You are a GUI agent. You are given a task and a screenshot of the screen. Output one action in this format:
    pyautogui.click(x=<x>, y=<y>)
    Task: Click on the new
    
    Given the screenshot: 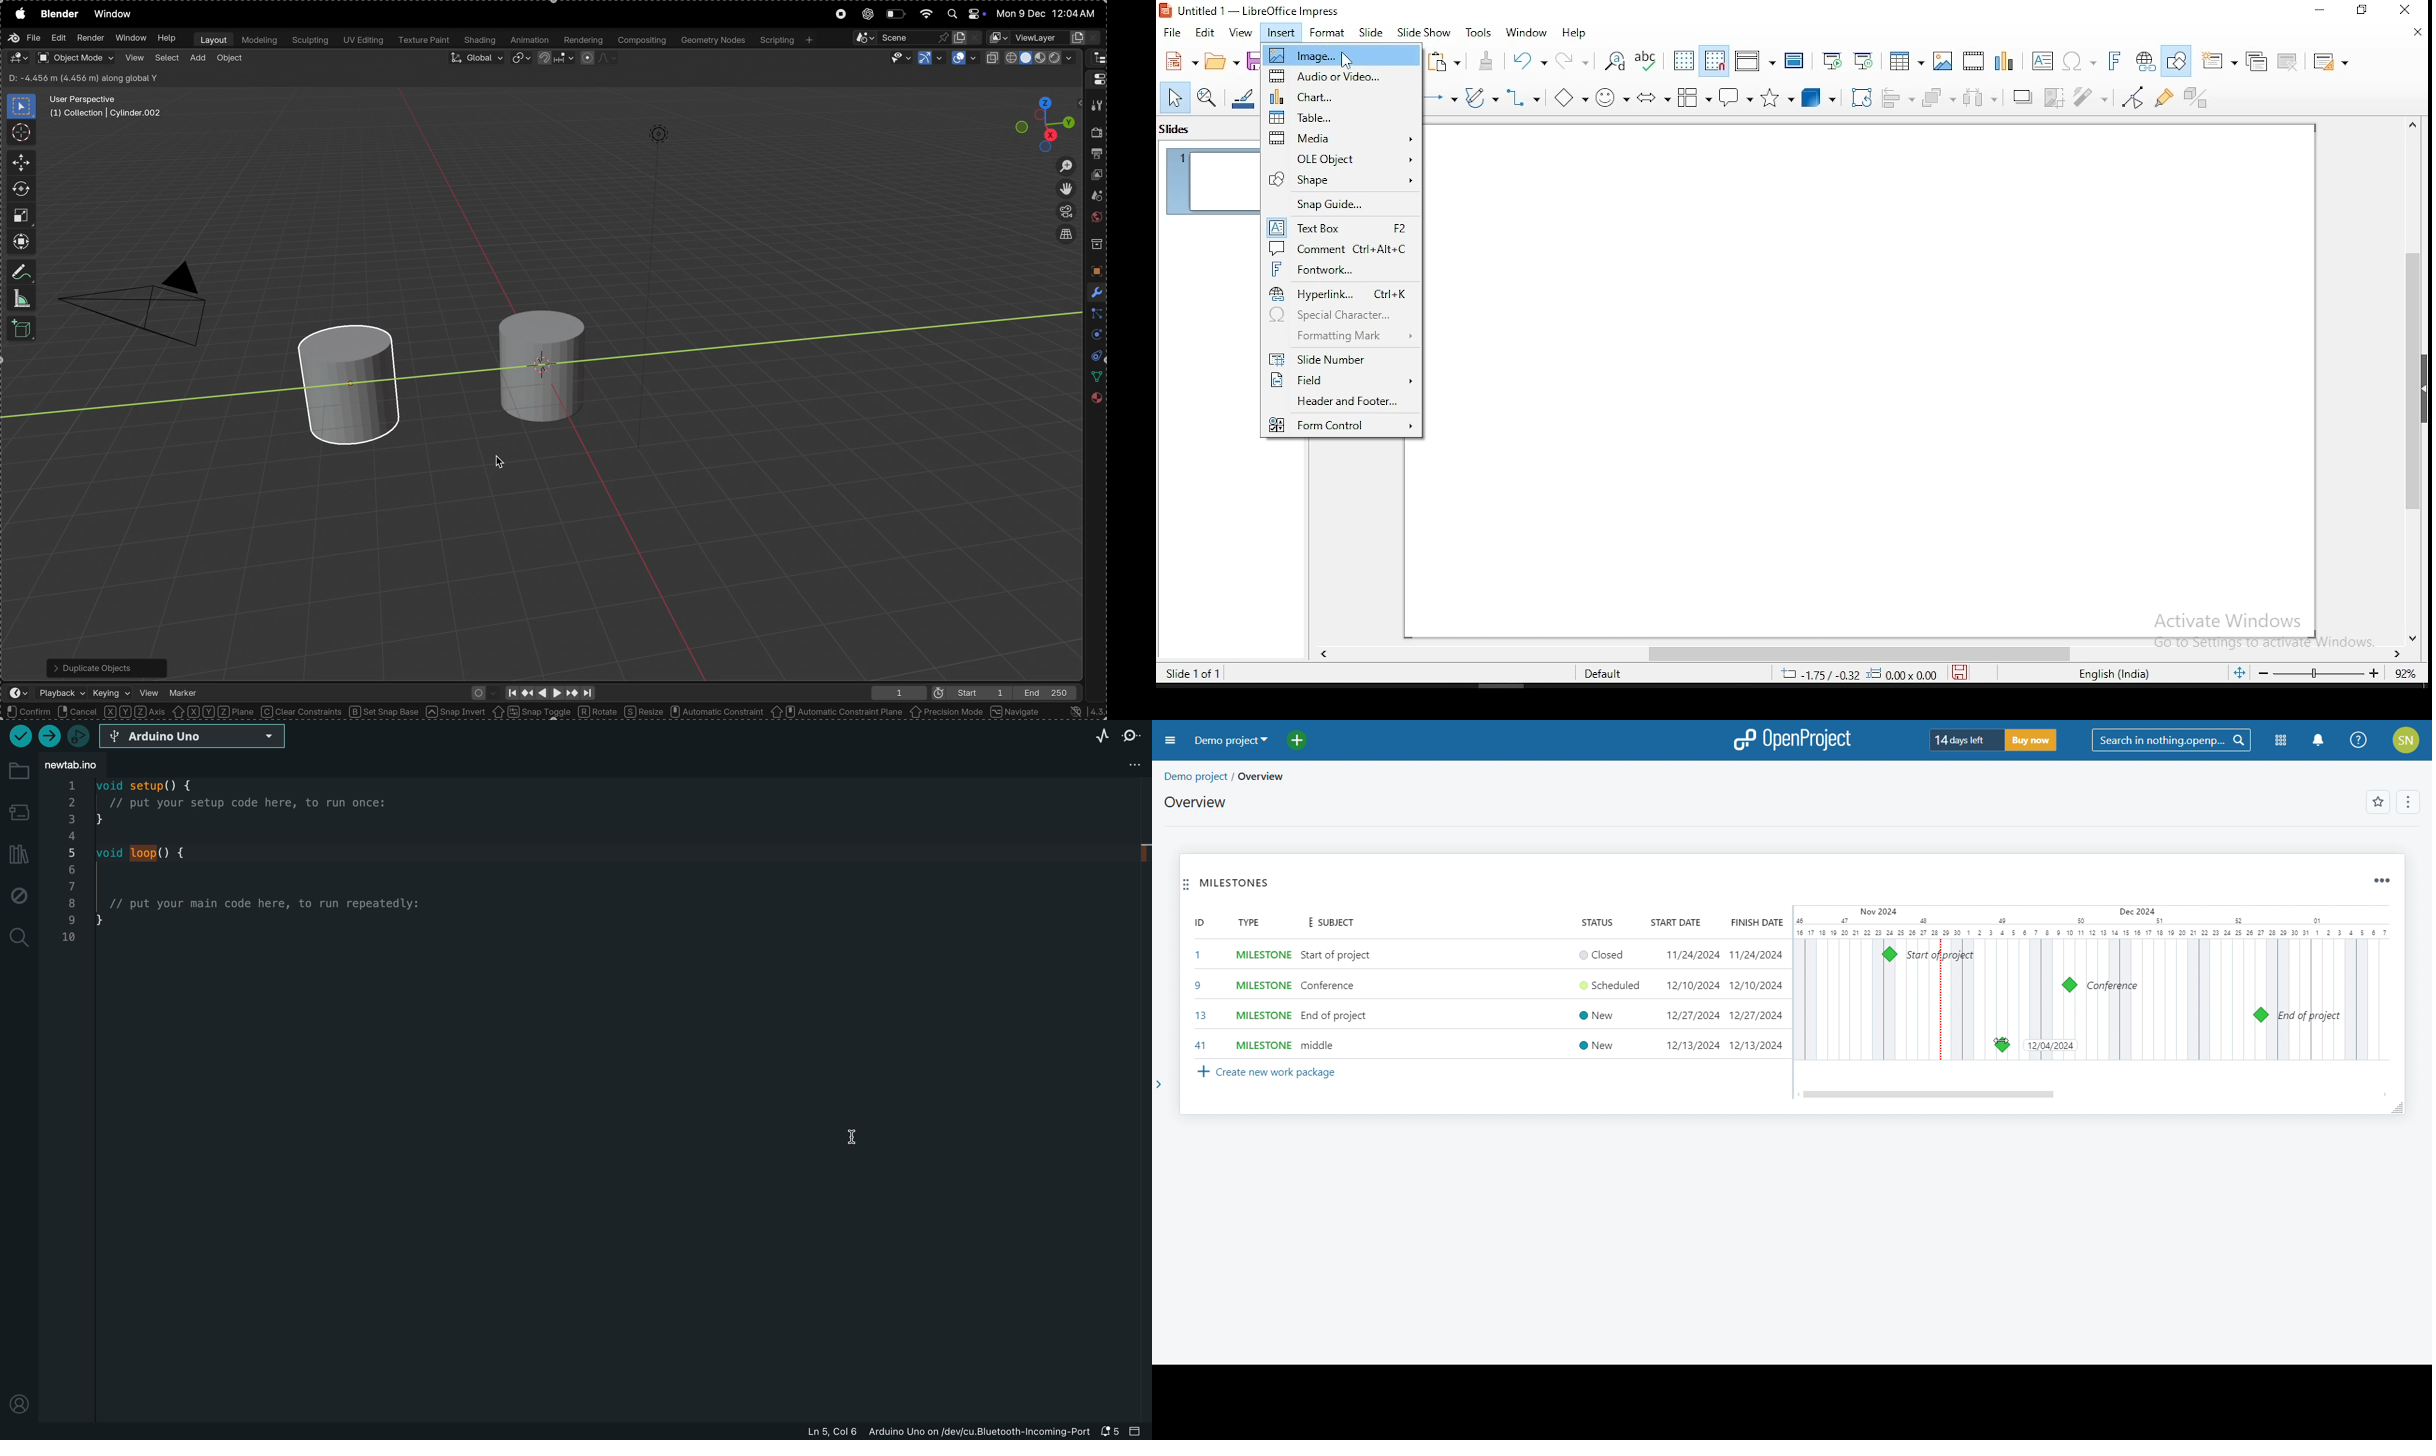 What is the action you would take?
    pyautogui.click(x=1180, y=60)
    